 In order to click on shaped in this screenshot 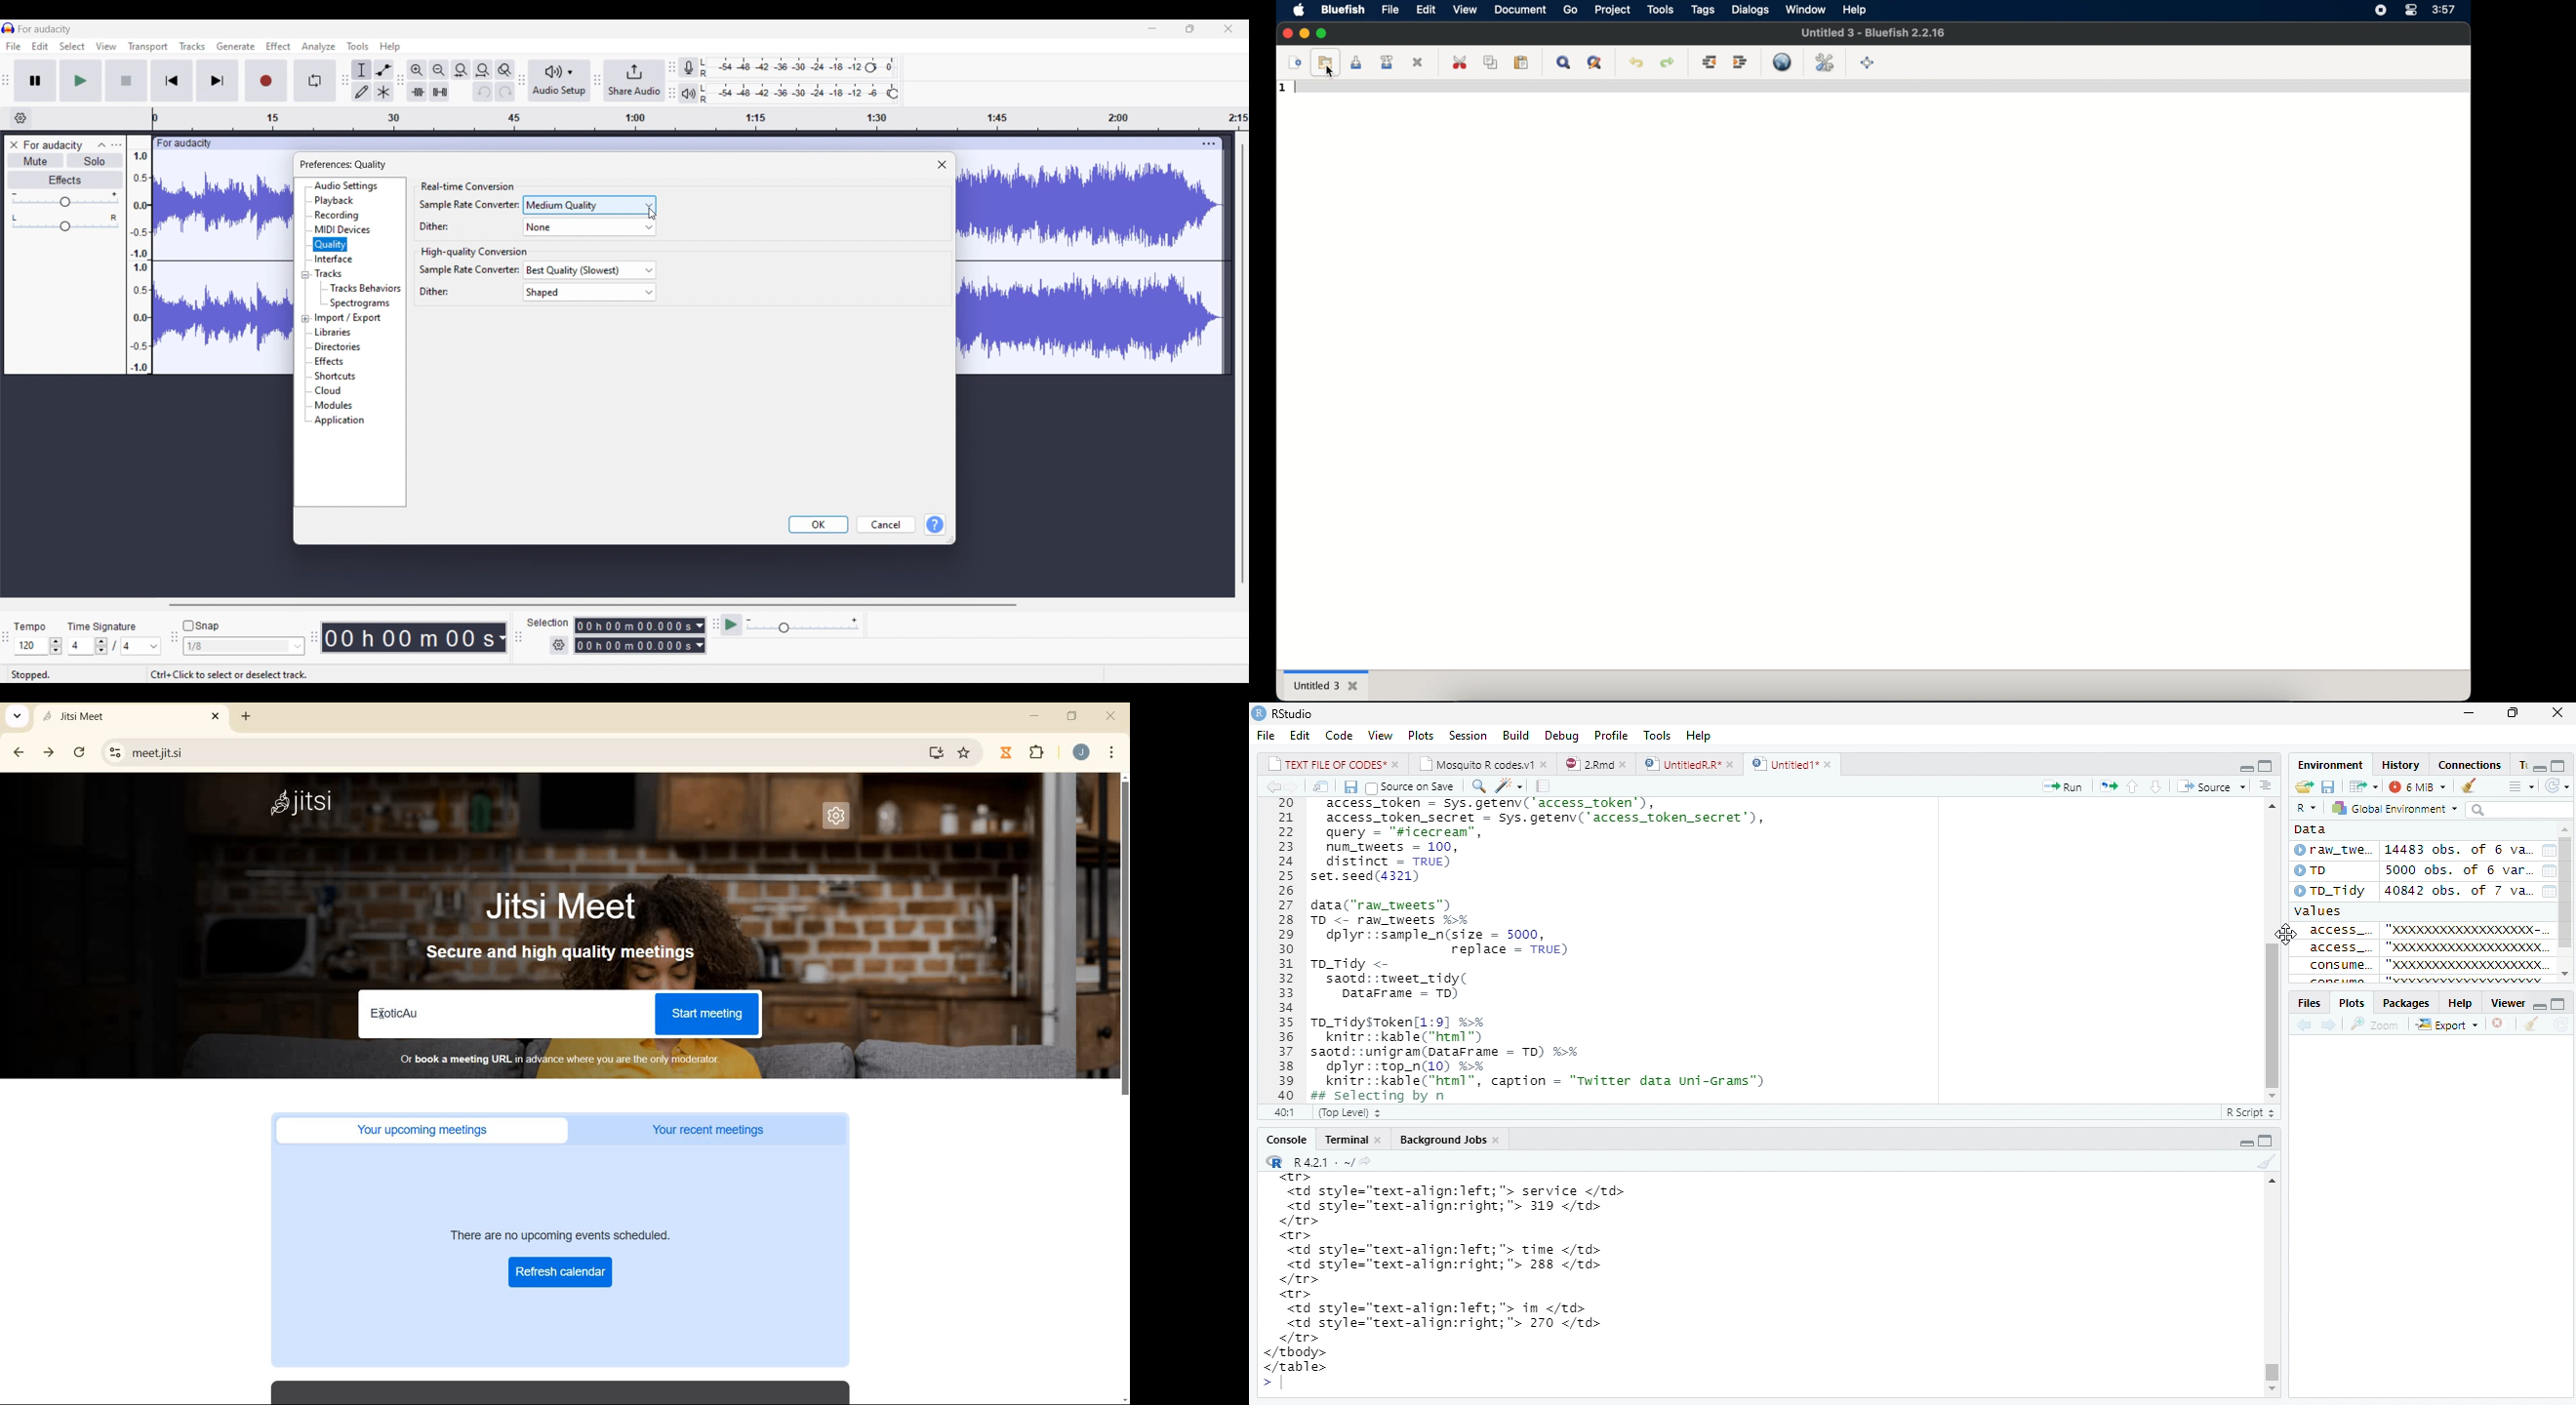, I will do `click(593, 292)`.